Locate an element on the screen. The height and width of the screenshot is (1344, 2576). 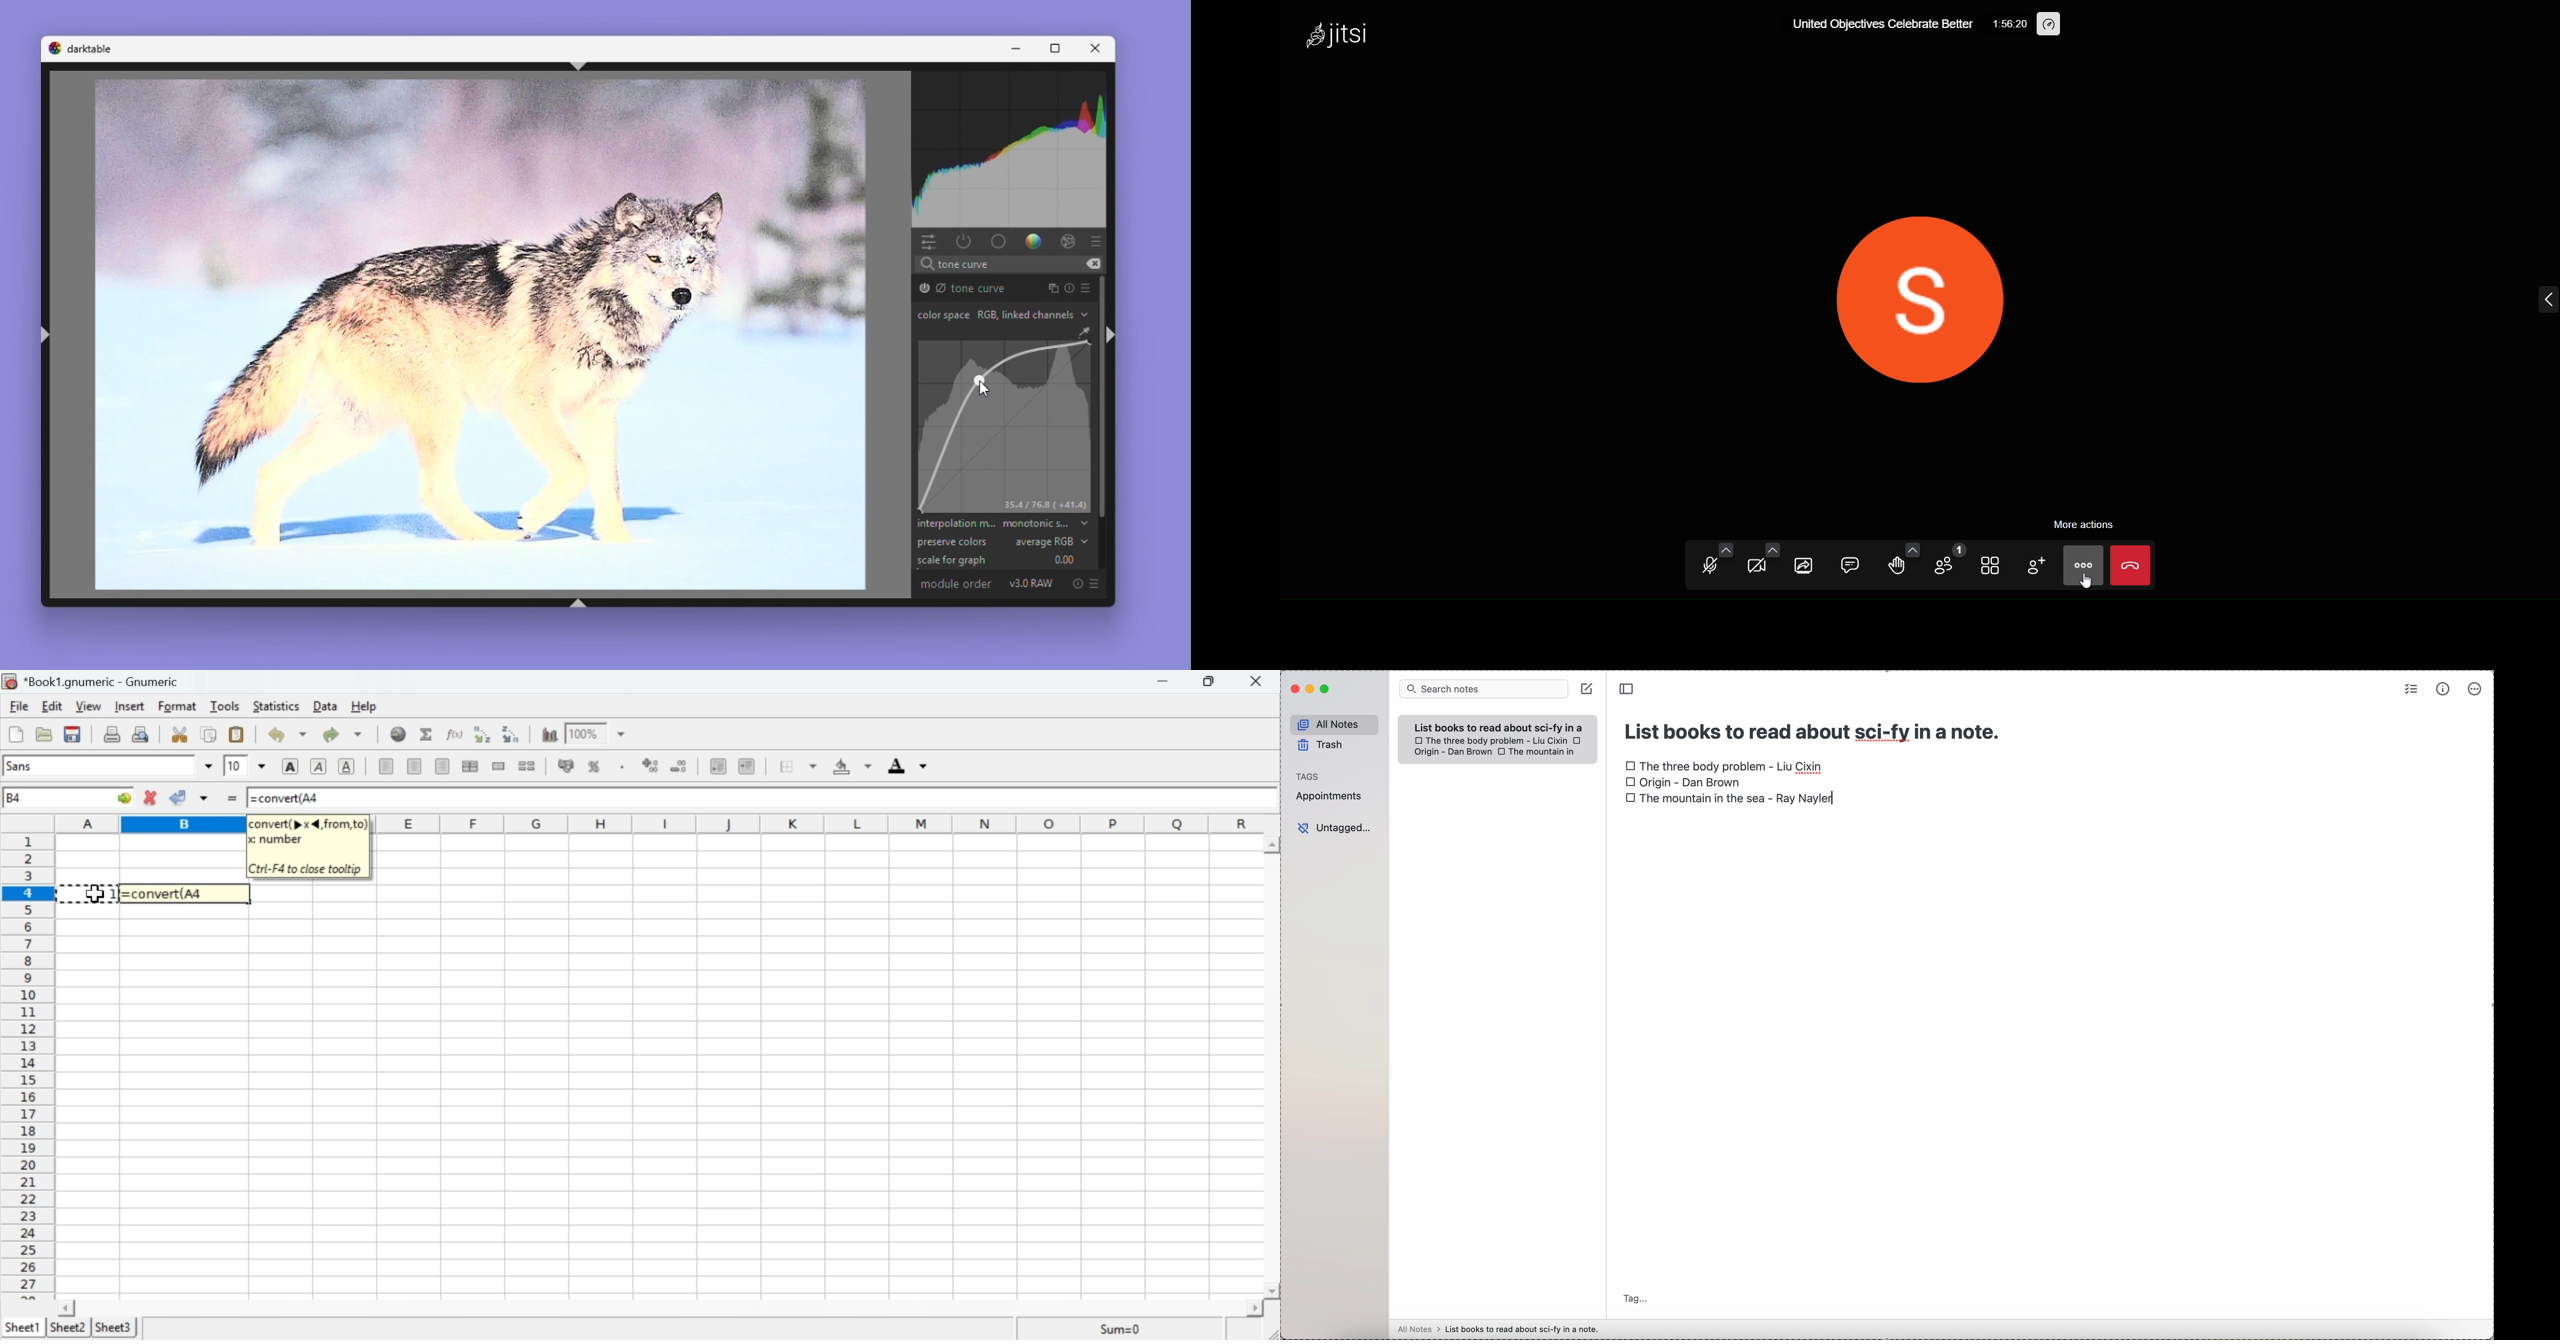
Effect is located at coordinates (1065, 242).